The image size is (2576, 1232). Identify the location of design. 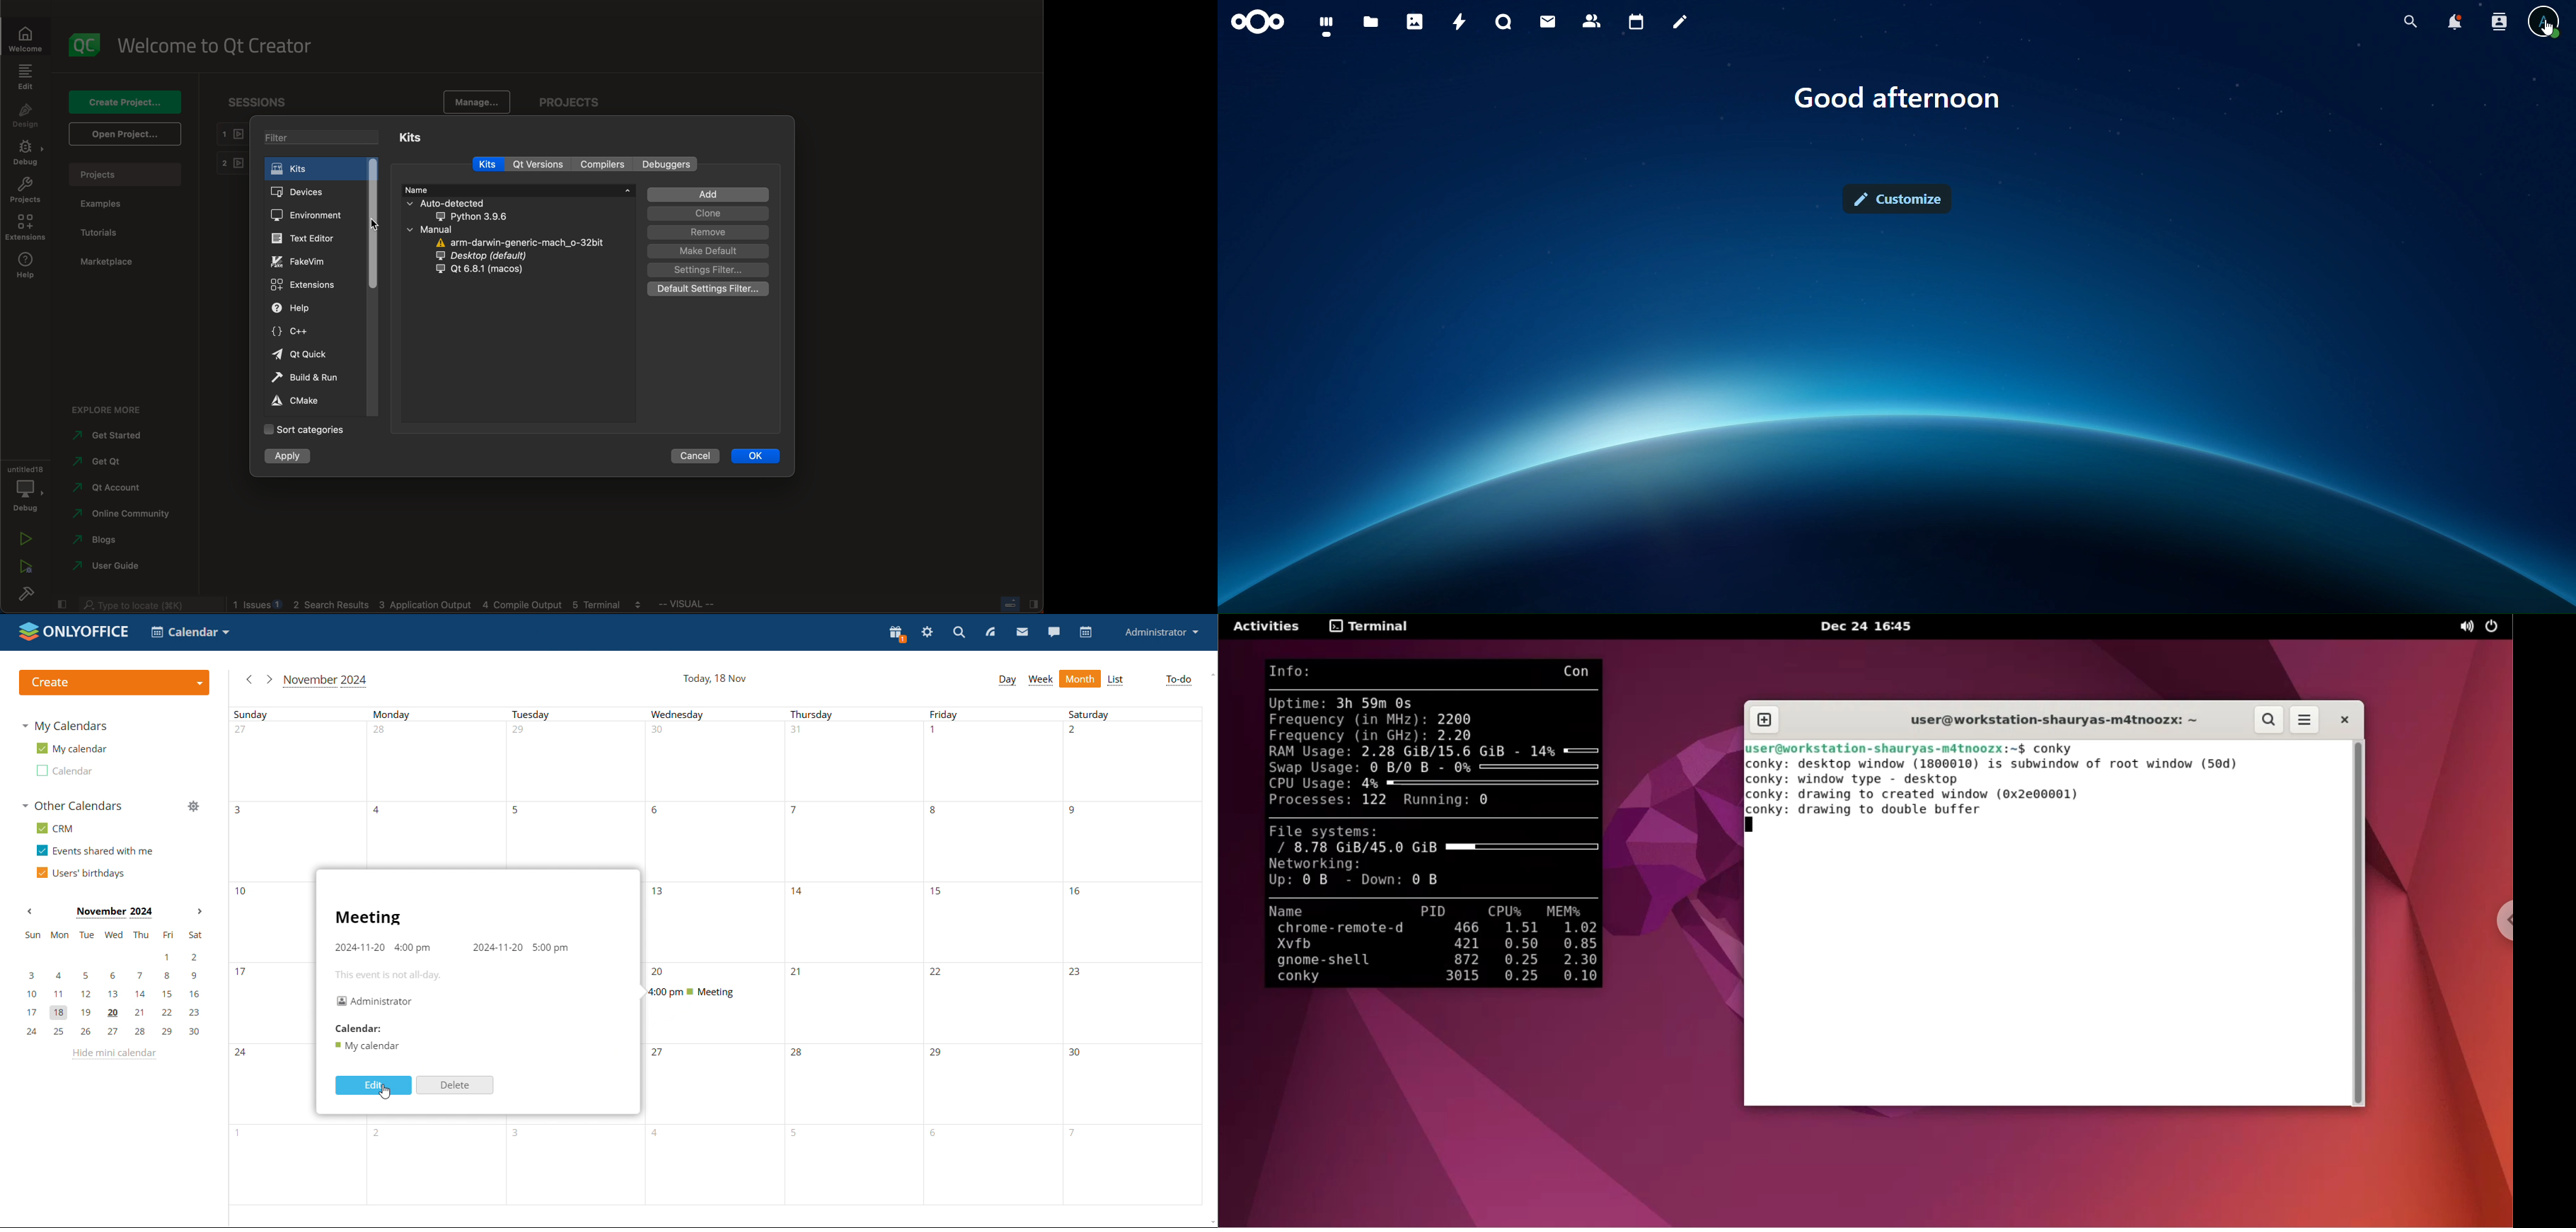
(28, 116).